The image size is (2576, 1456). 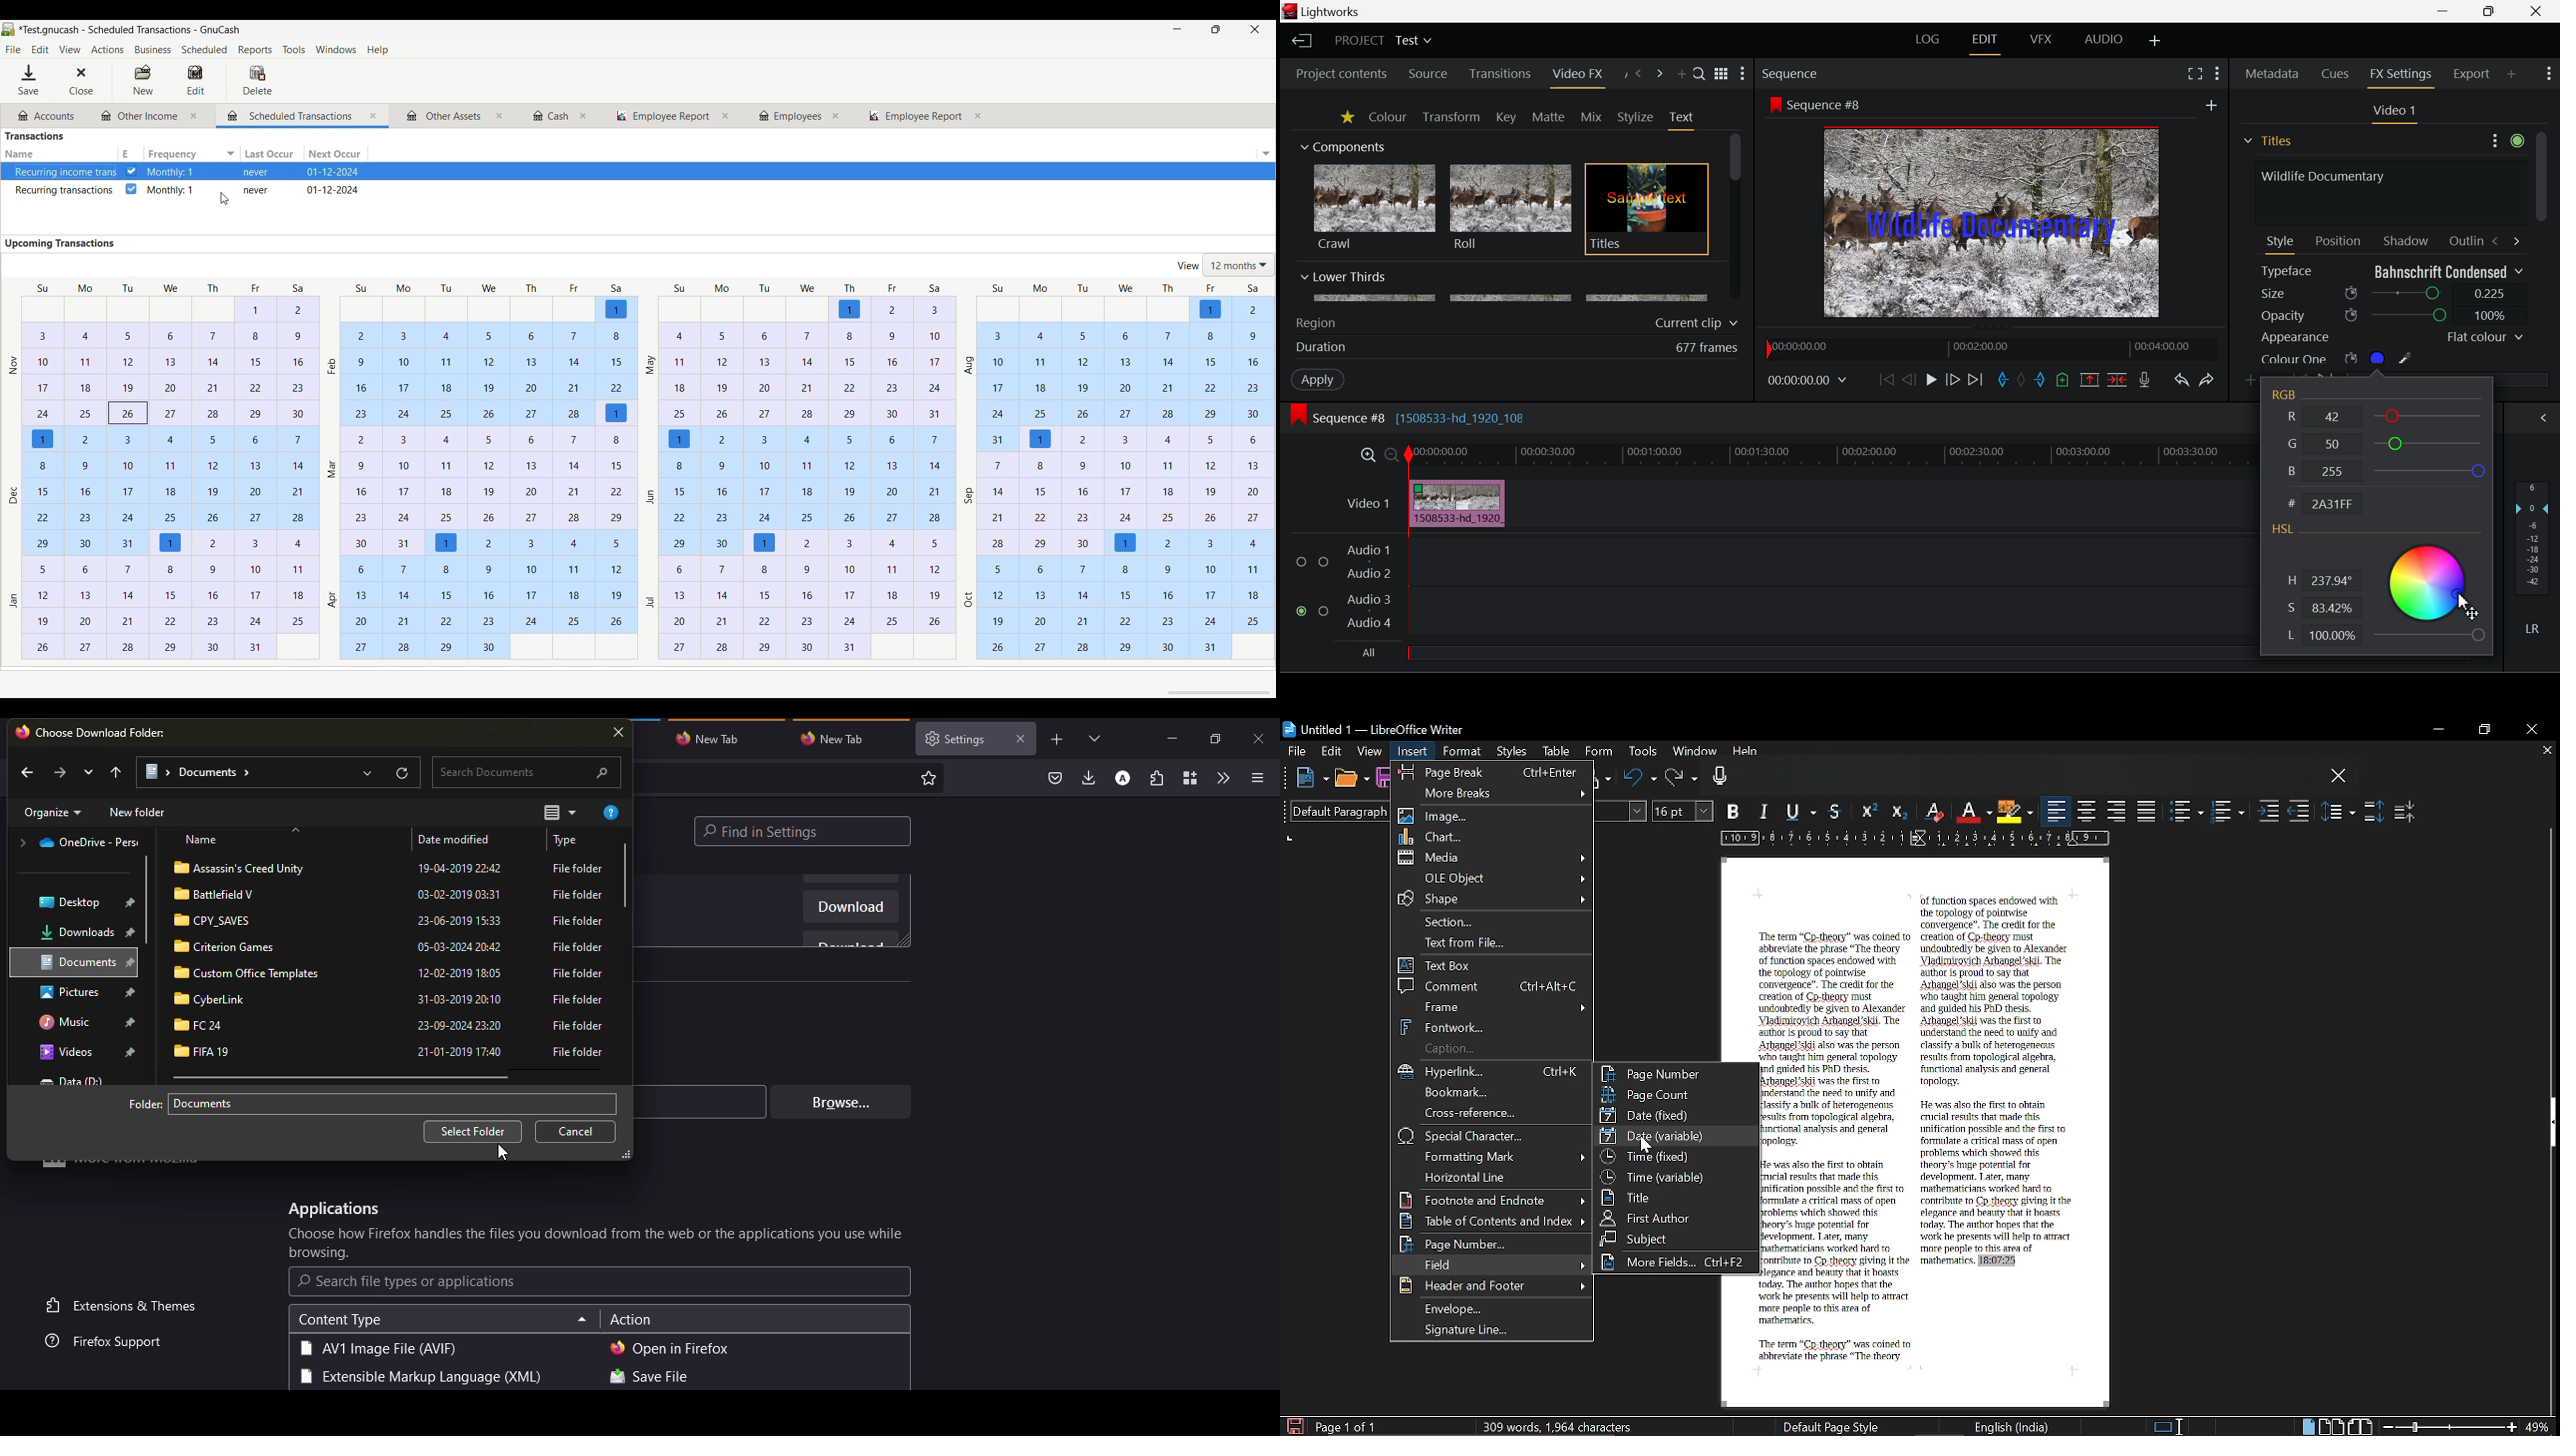 I want to click on folder, so click(x=146, y=1104).